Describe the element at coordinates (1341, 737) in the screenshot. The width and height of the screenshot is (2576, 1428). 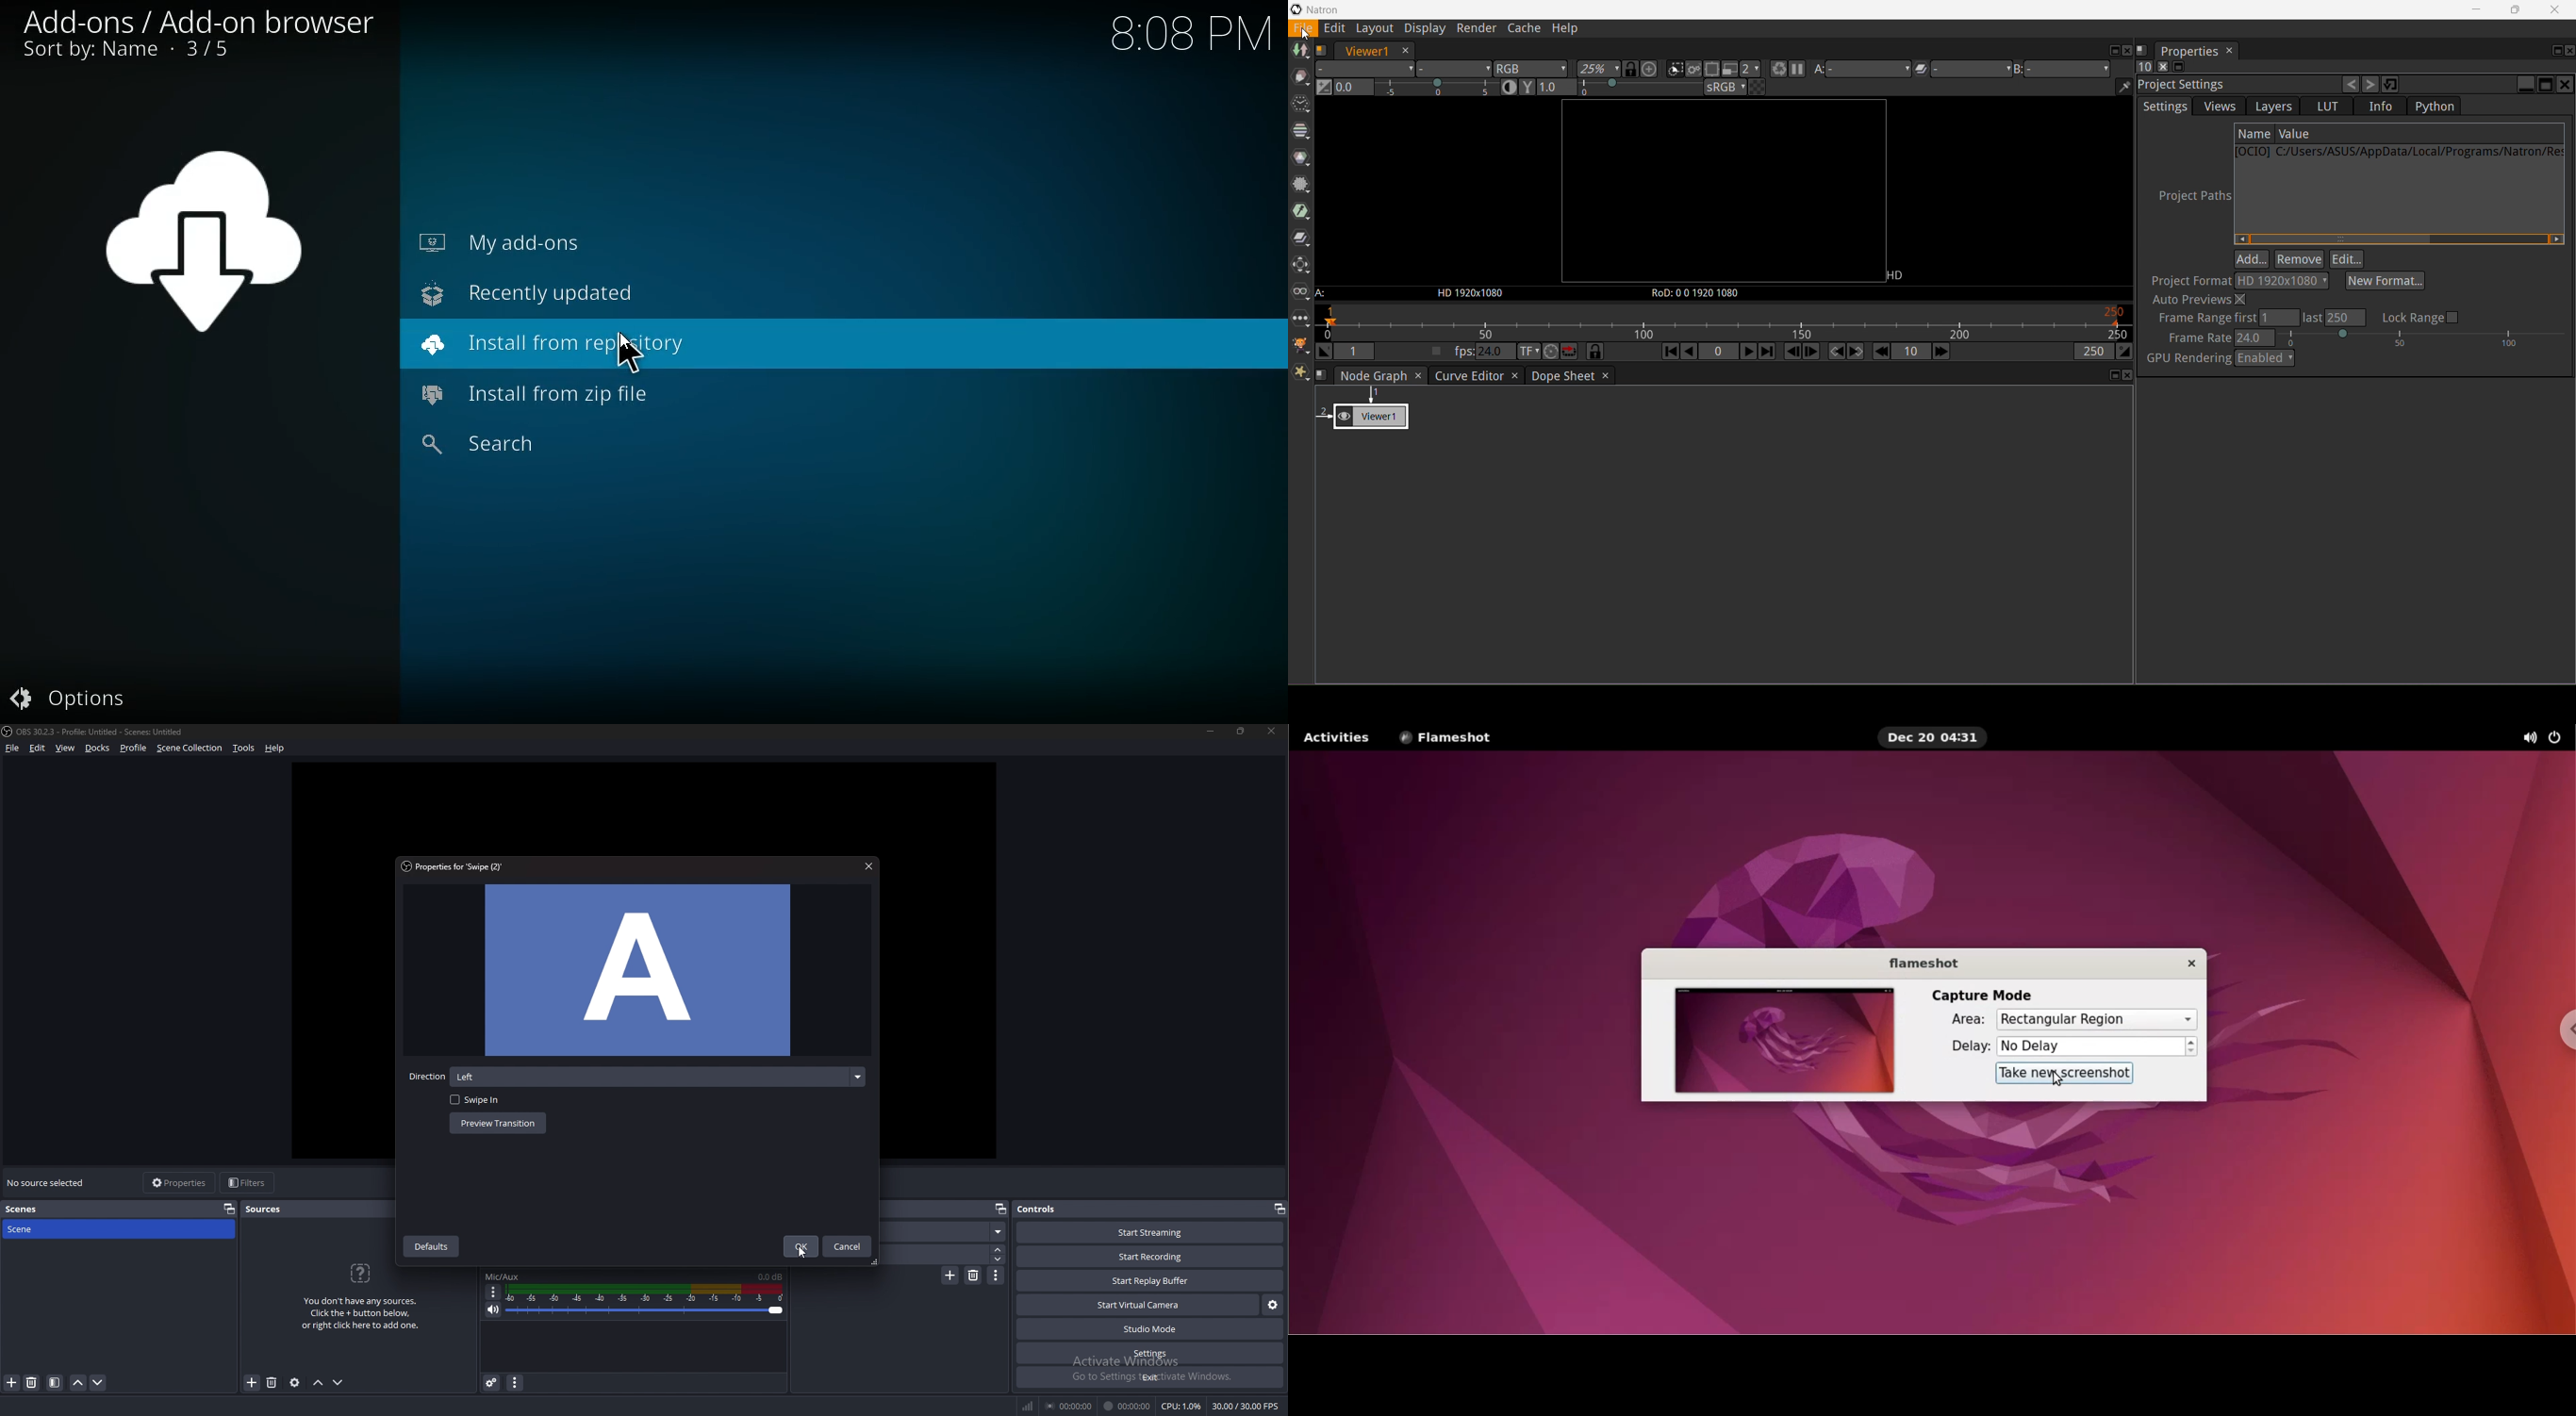
I see `activities` at that location.